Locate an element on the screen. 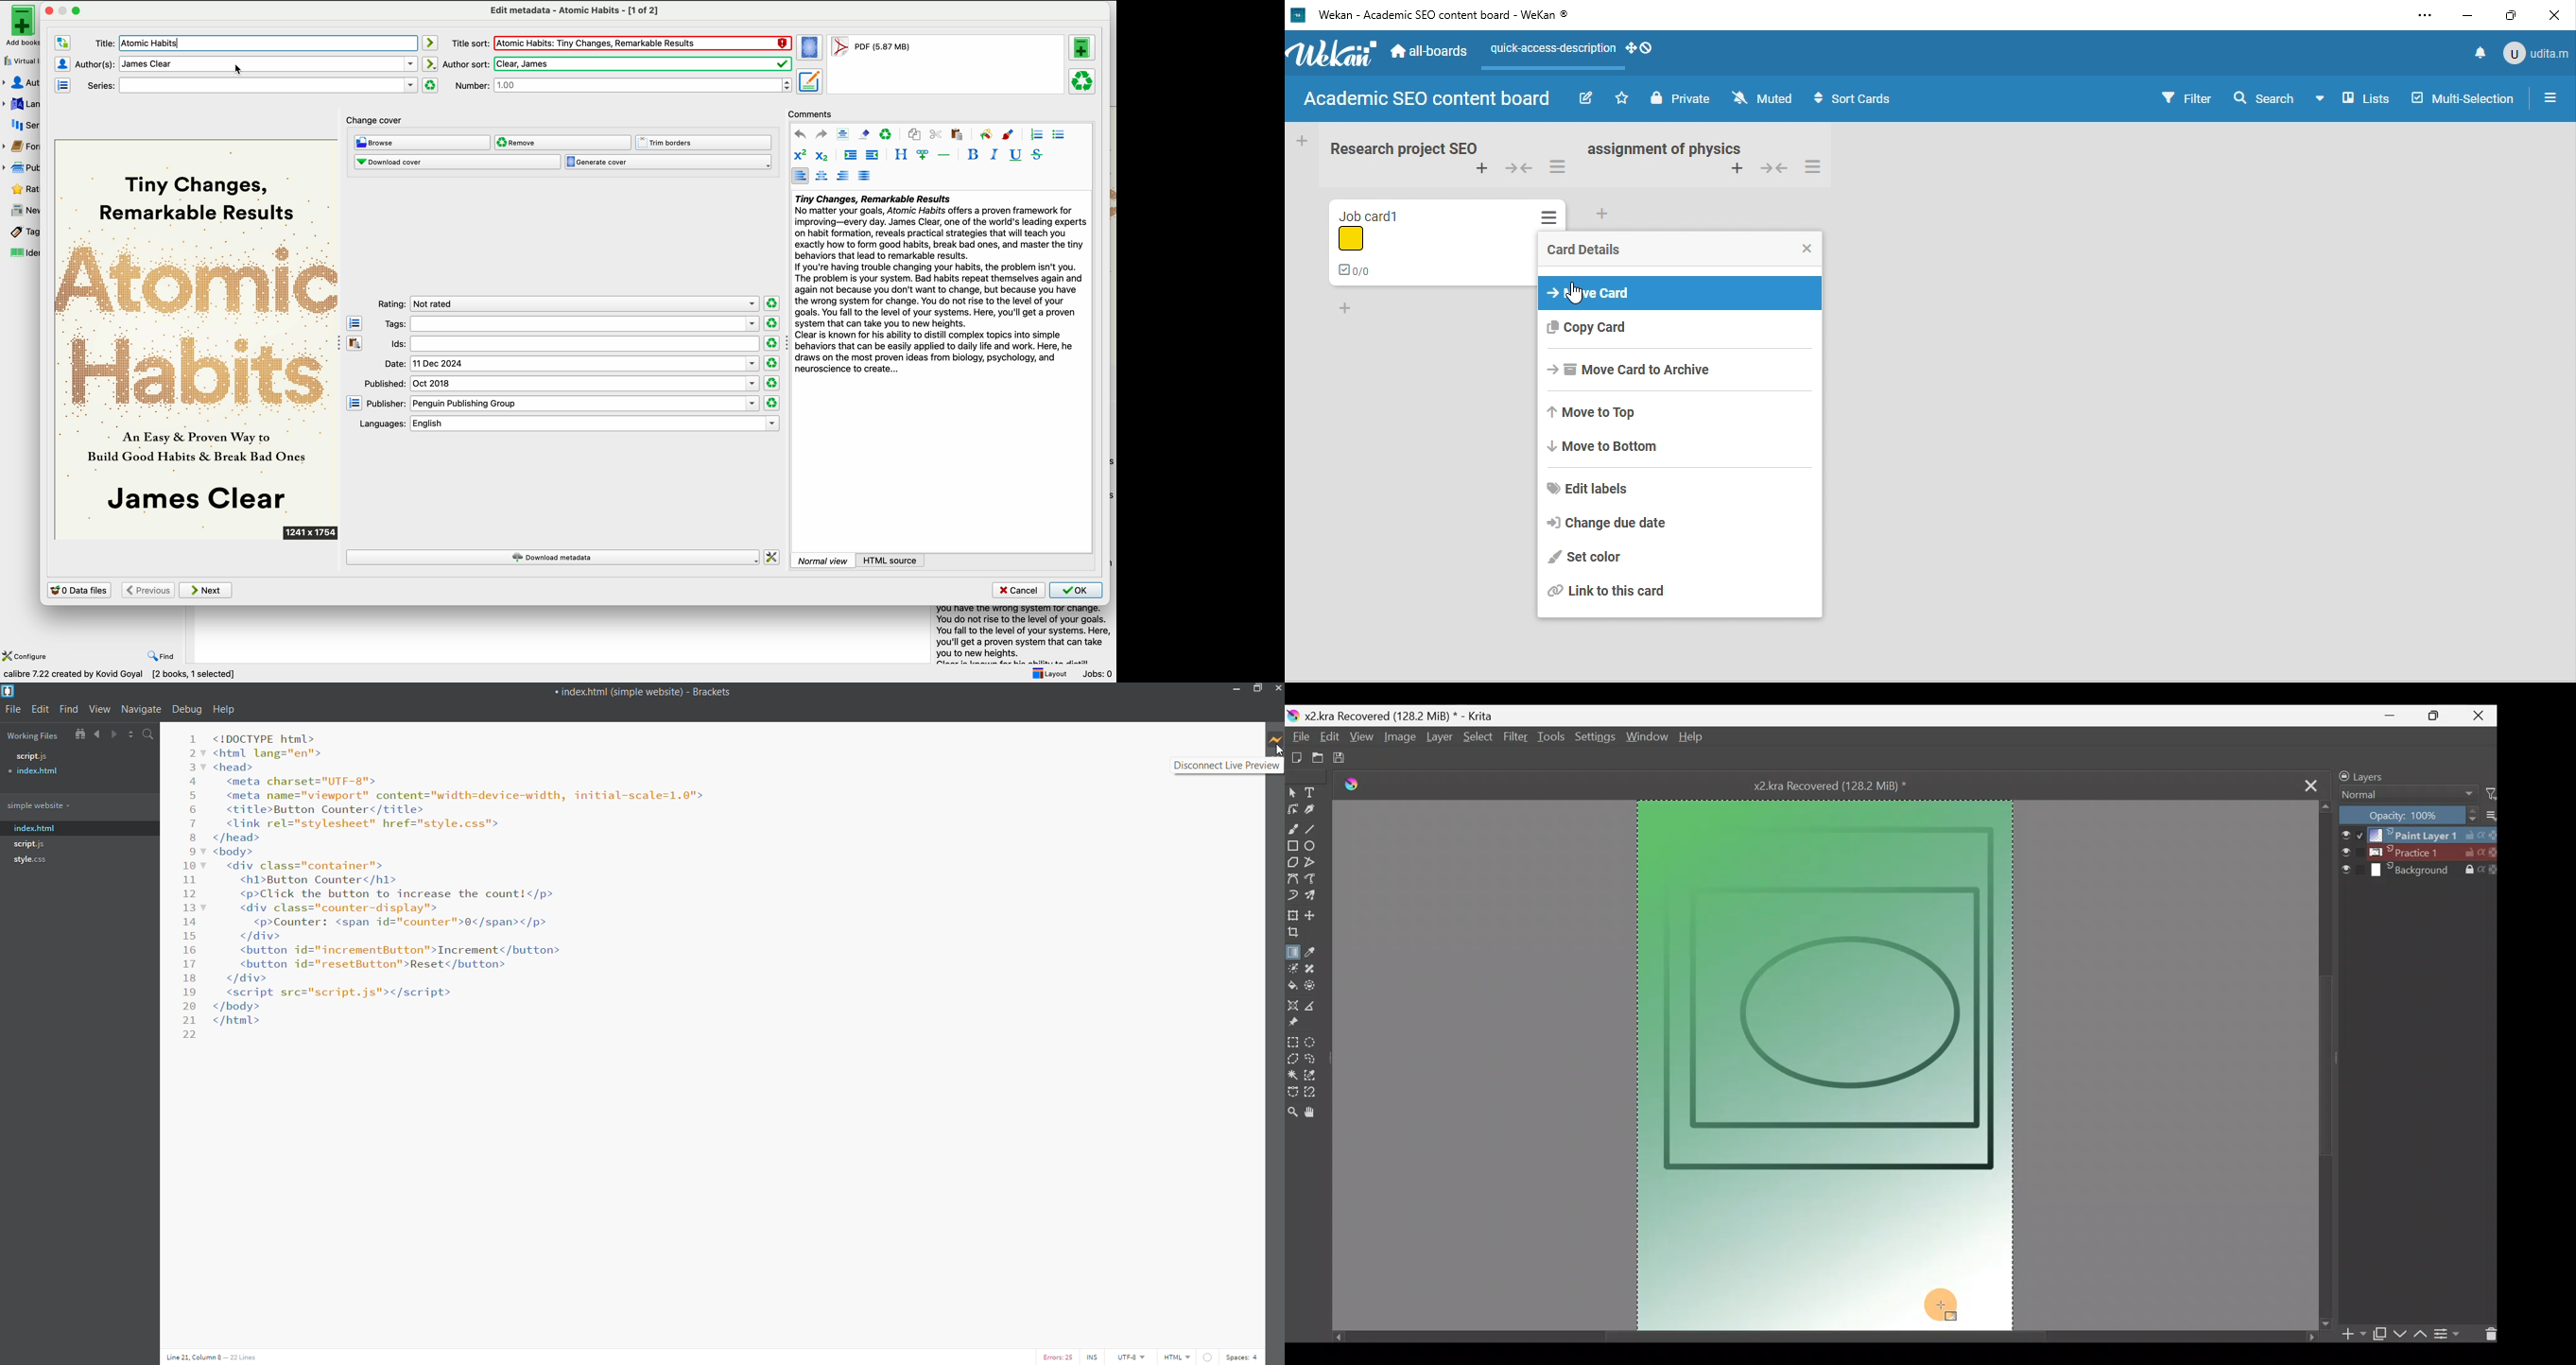 Image resolution: width=2576 pixels, height=1372 pixels. error list is located at coordinates (1057, 1357).